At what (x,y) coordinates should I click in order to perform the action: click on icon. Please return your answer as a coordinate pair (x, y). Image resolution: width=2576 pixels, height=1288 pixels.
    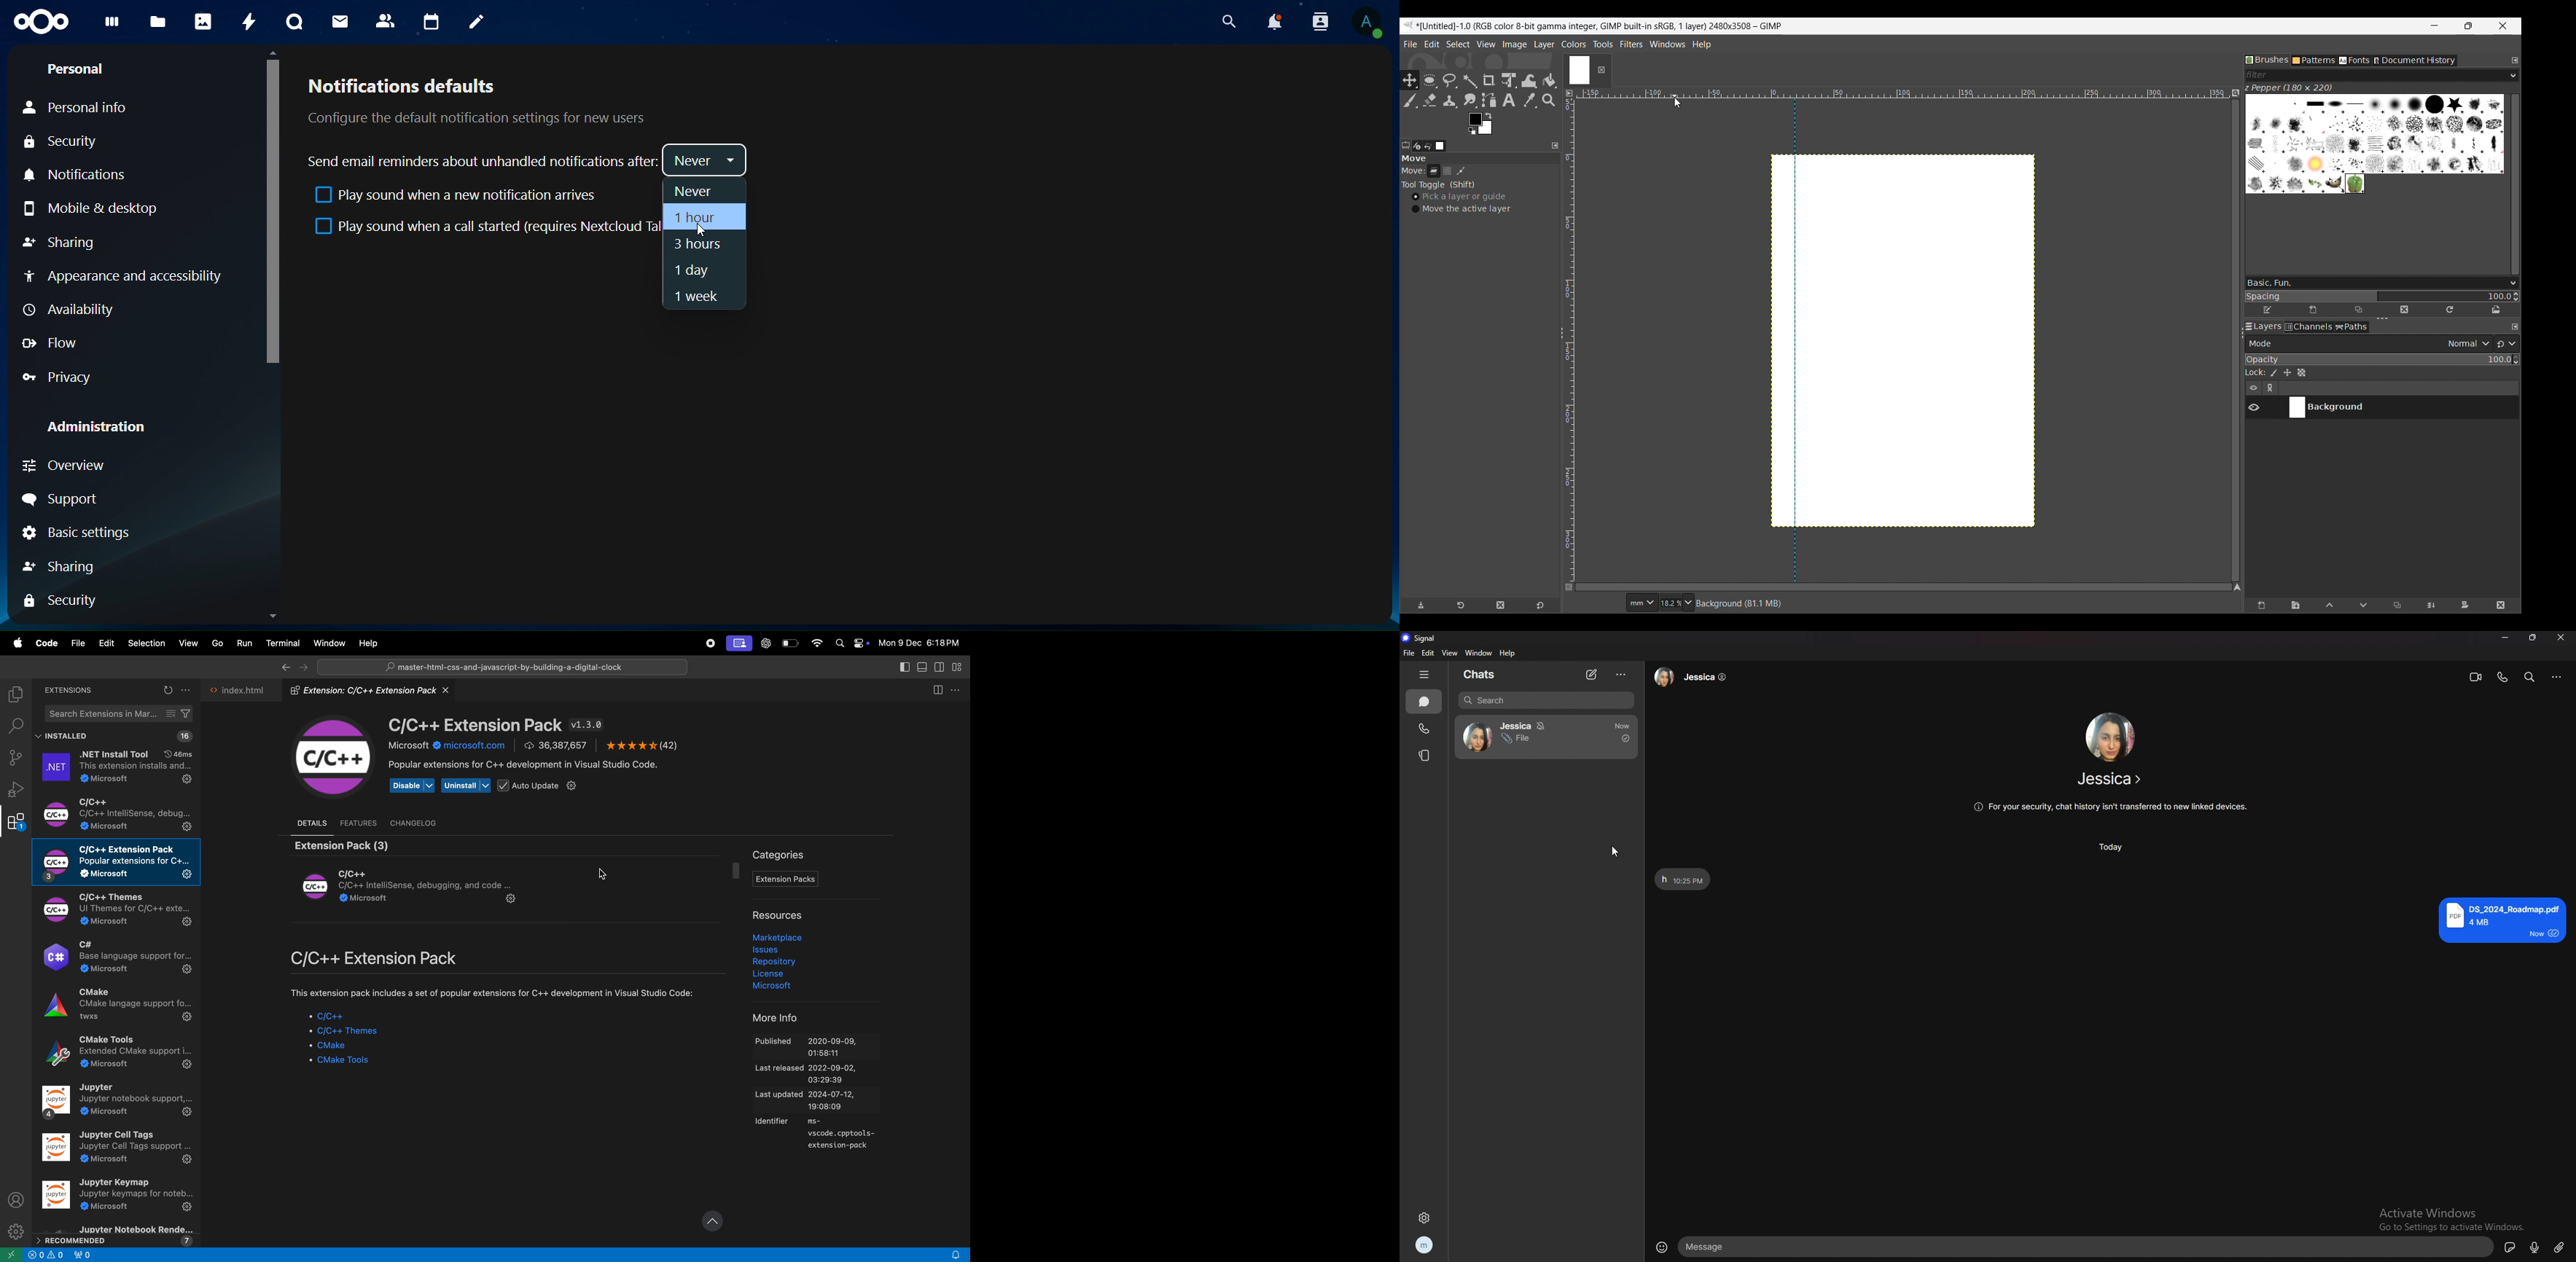
    Looking at the image, I should click on (43, 22).